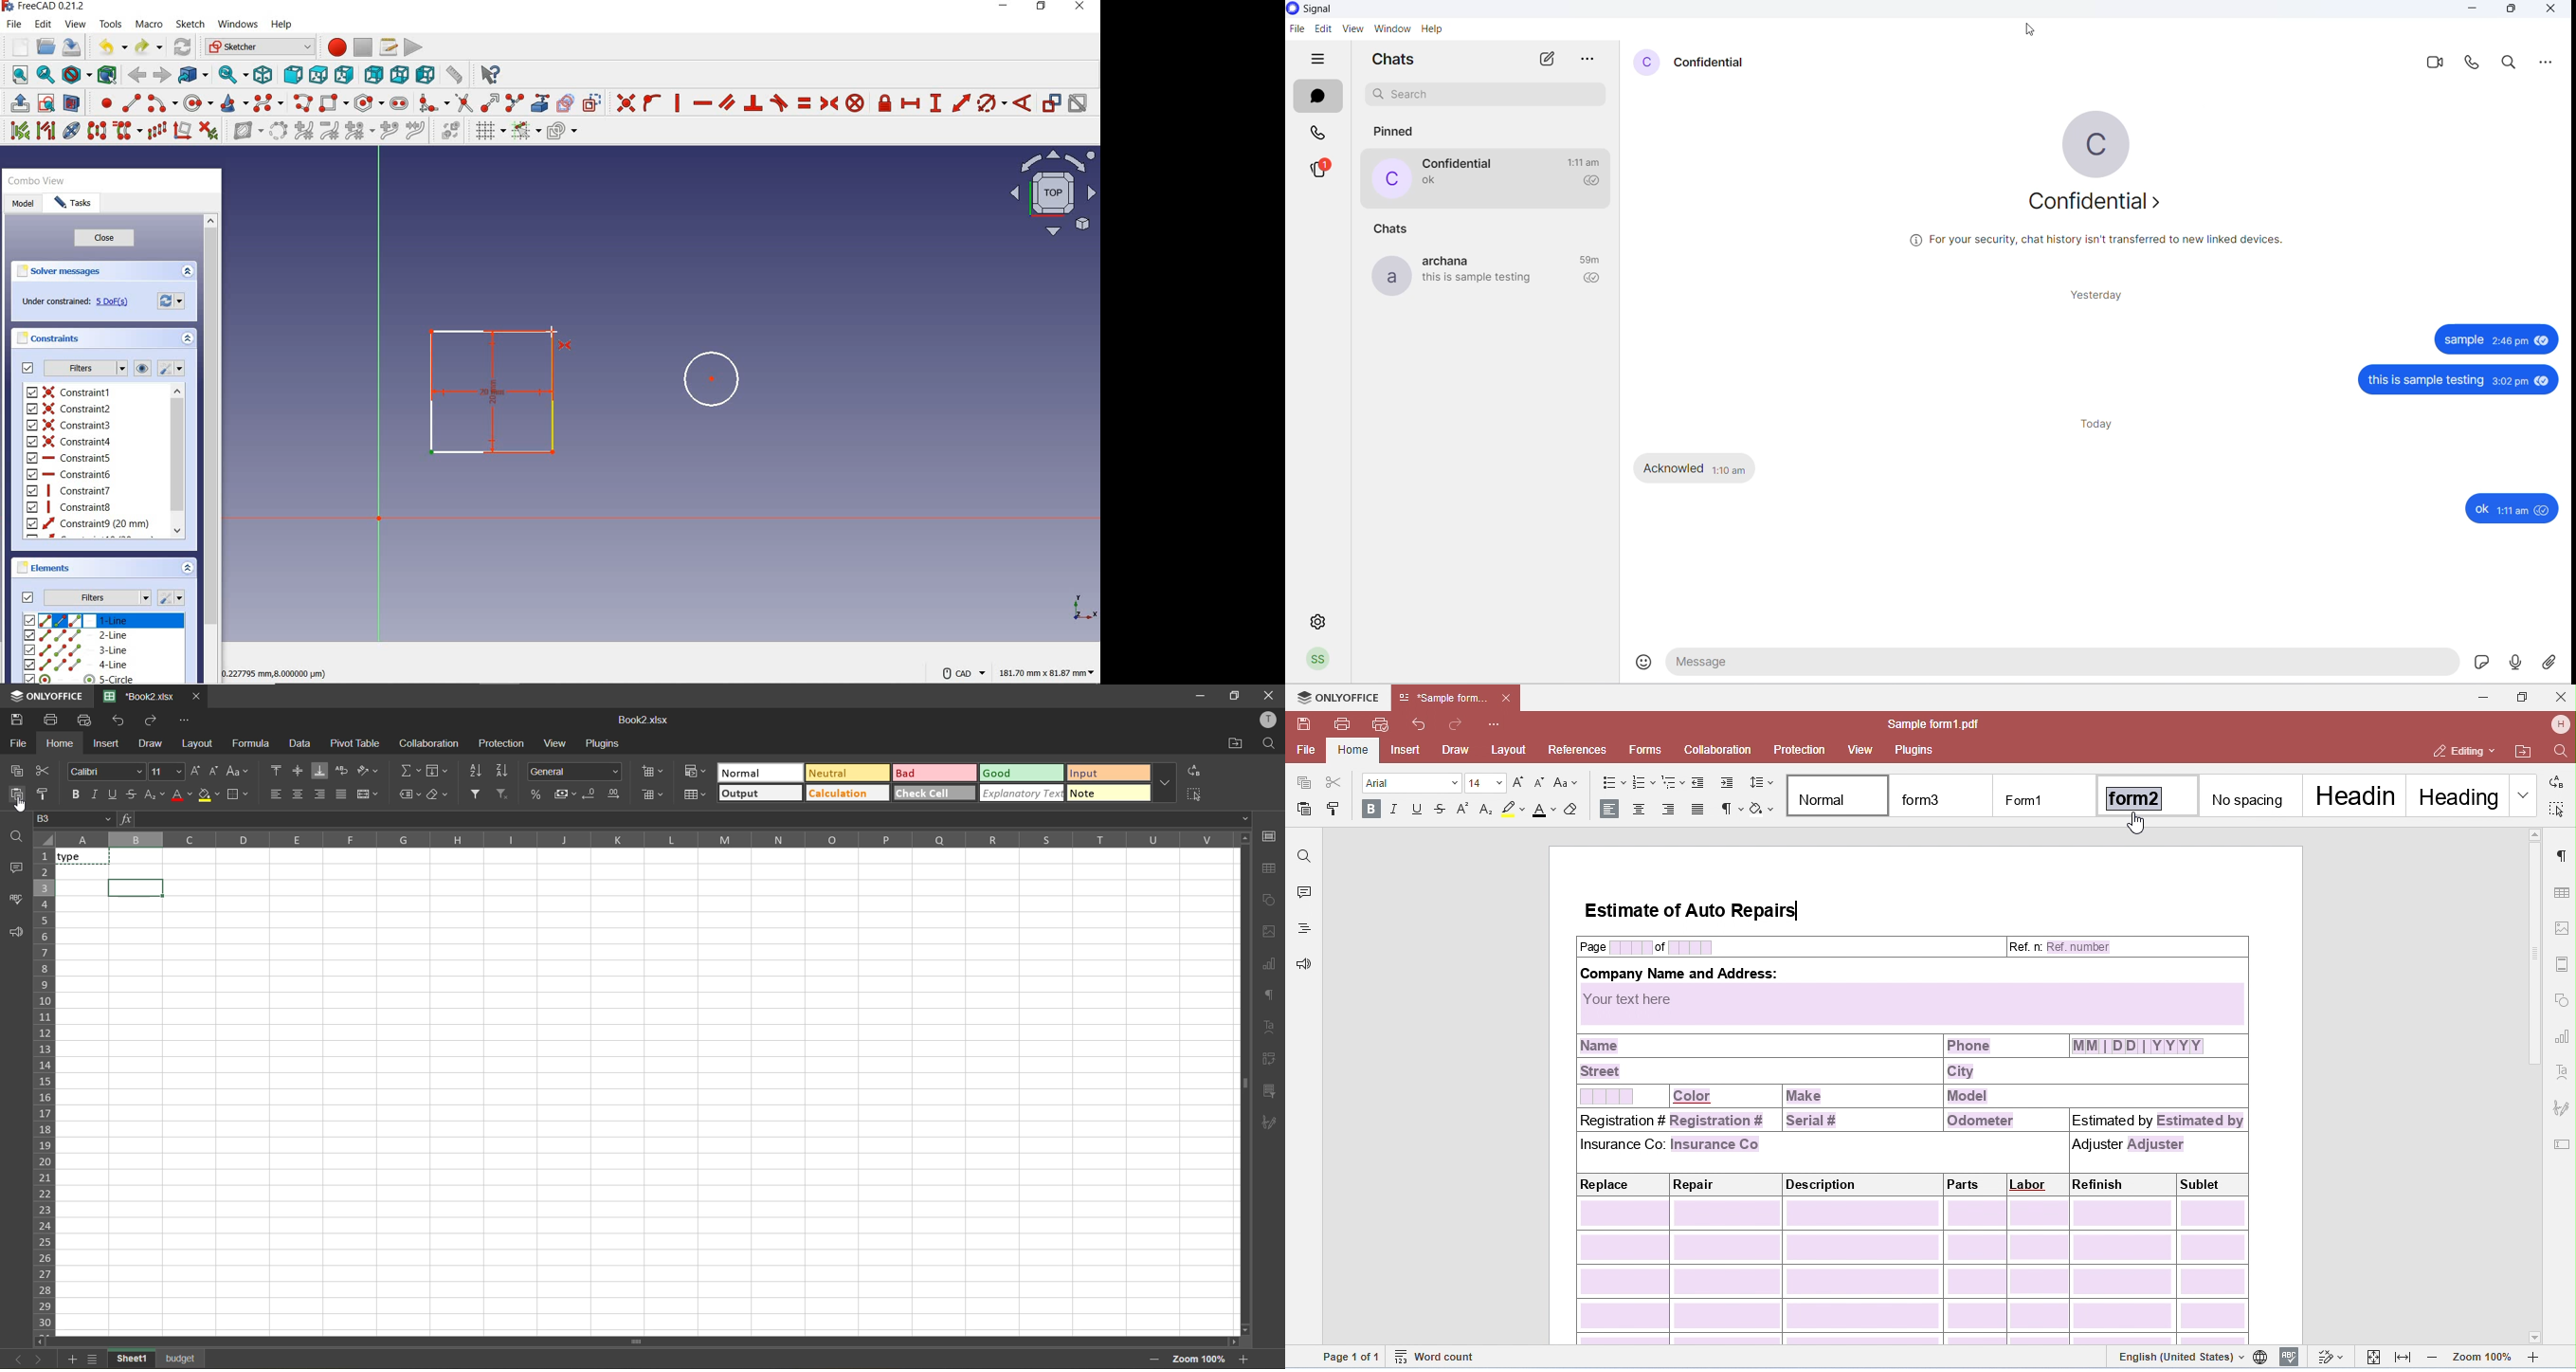 The image size is (2576, 1372). I want to click on change case, so click(238, 770).